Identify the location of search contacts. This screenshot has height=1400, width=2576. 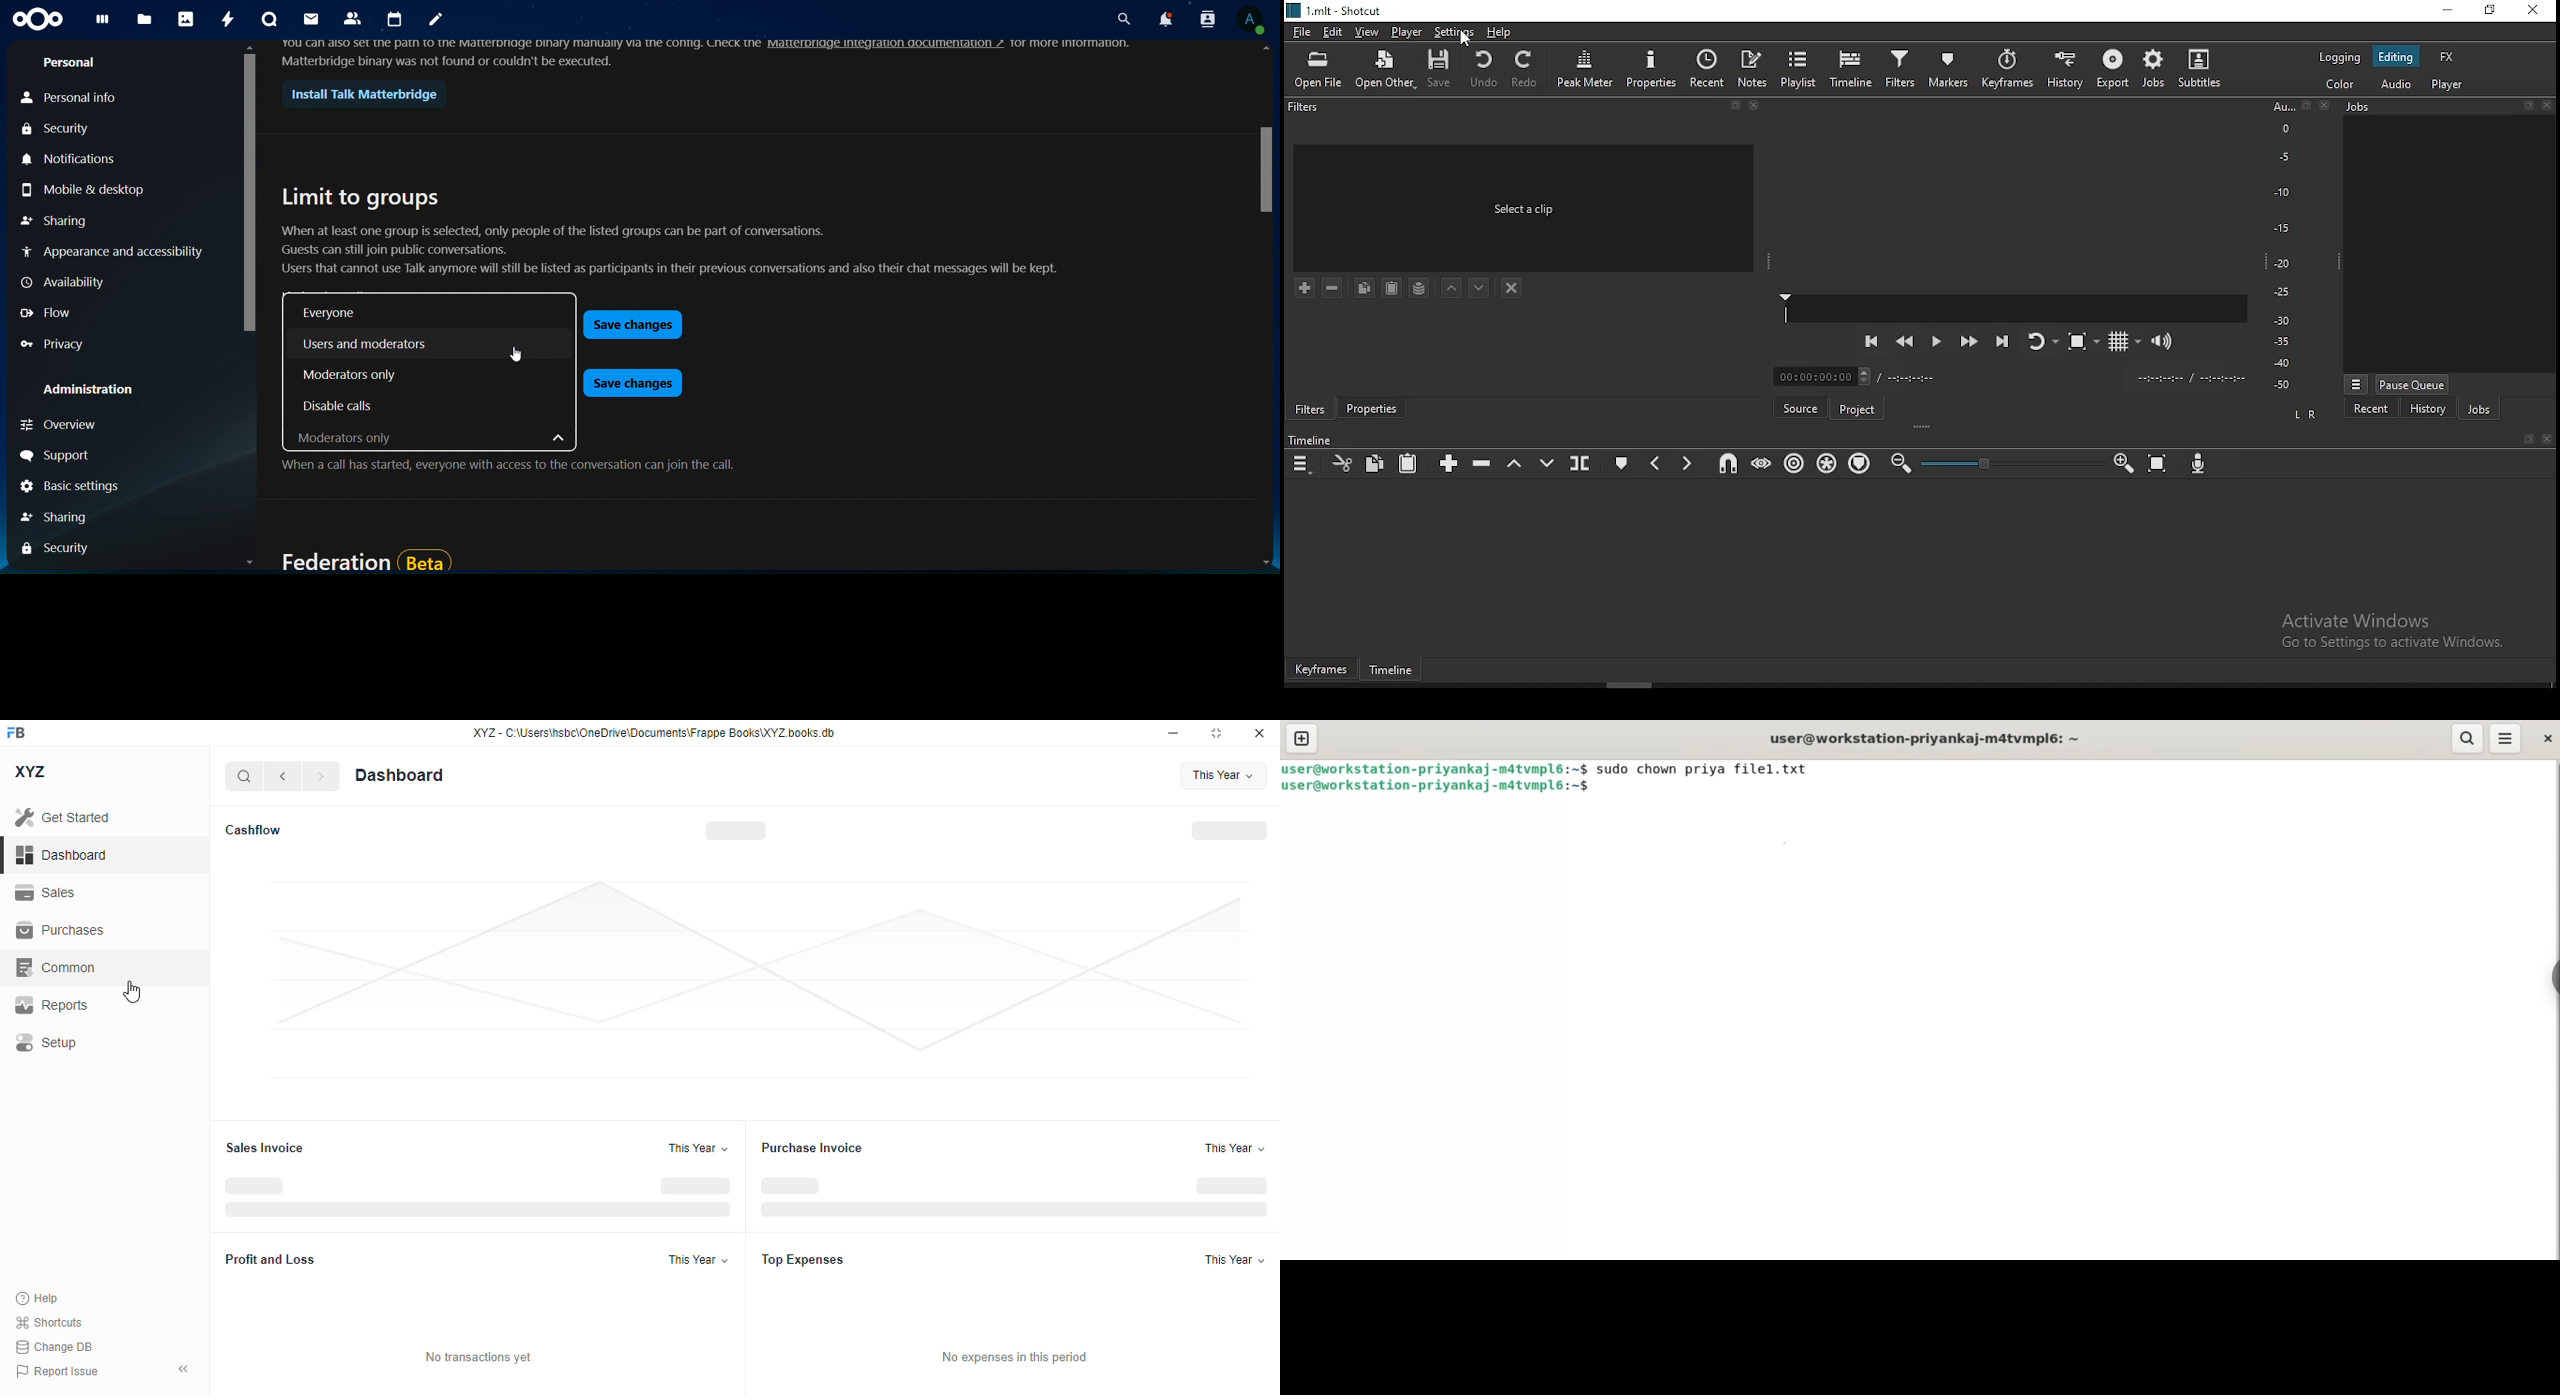
(1203, 19).